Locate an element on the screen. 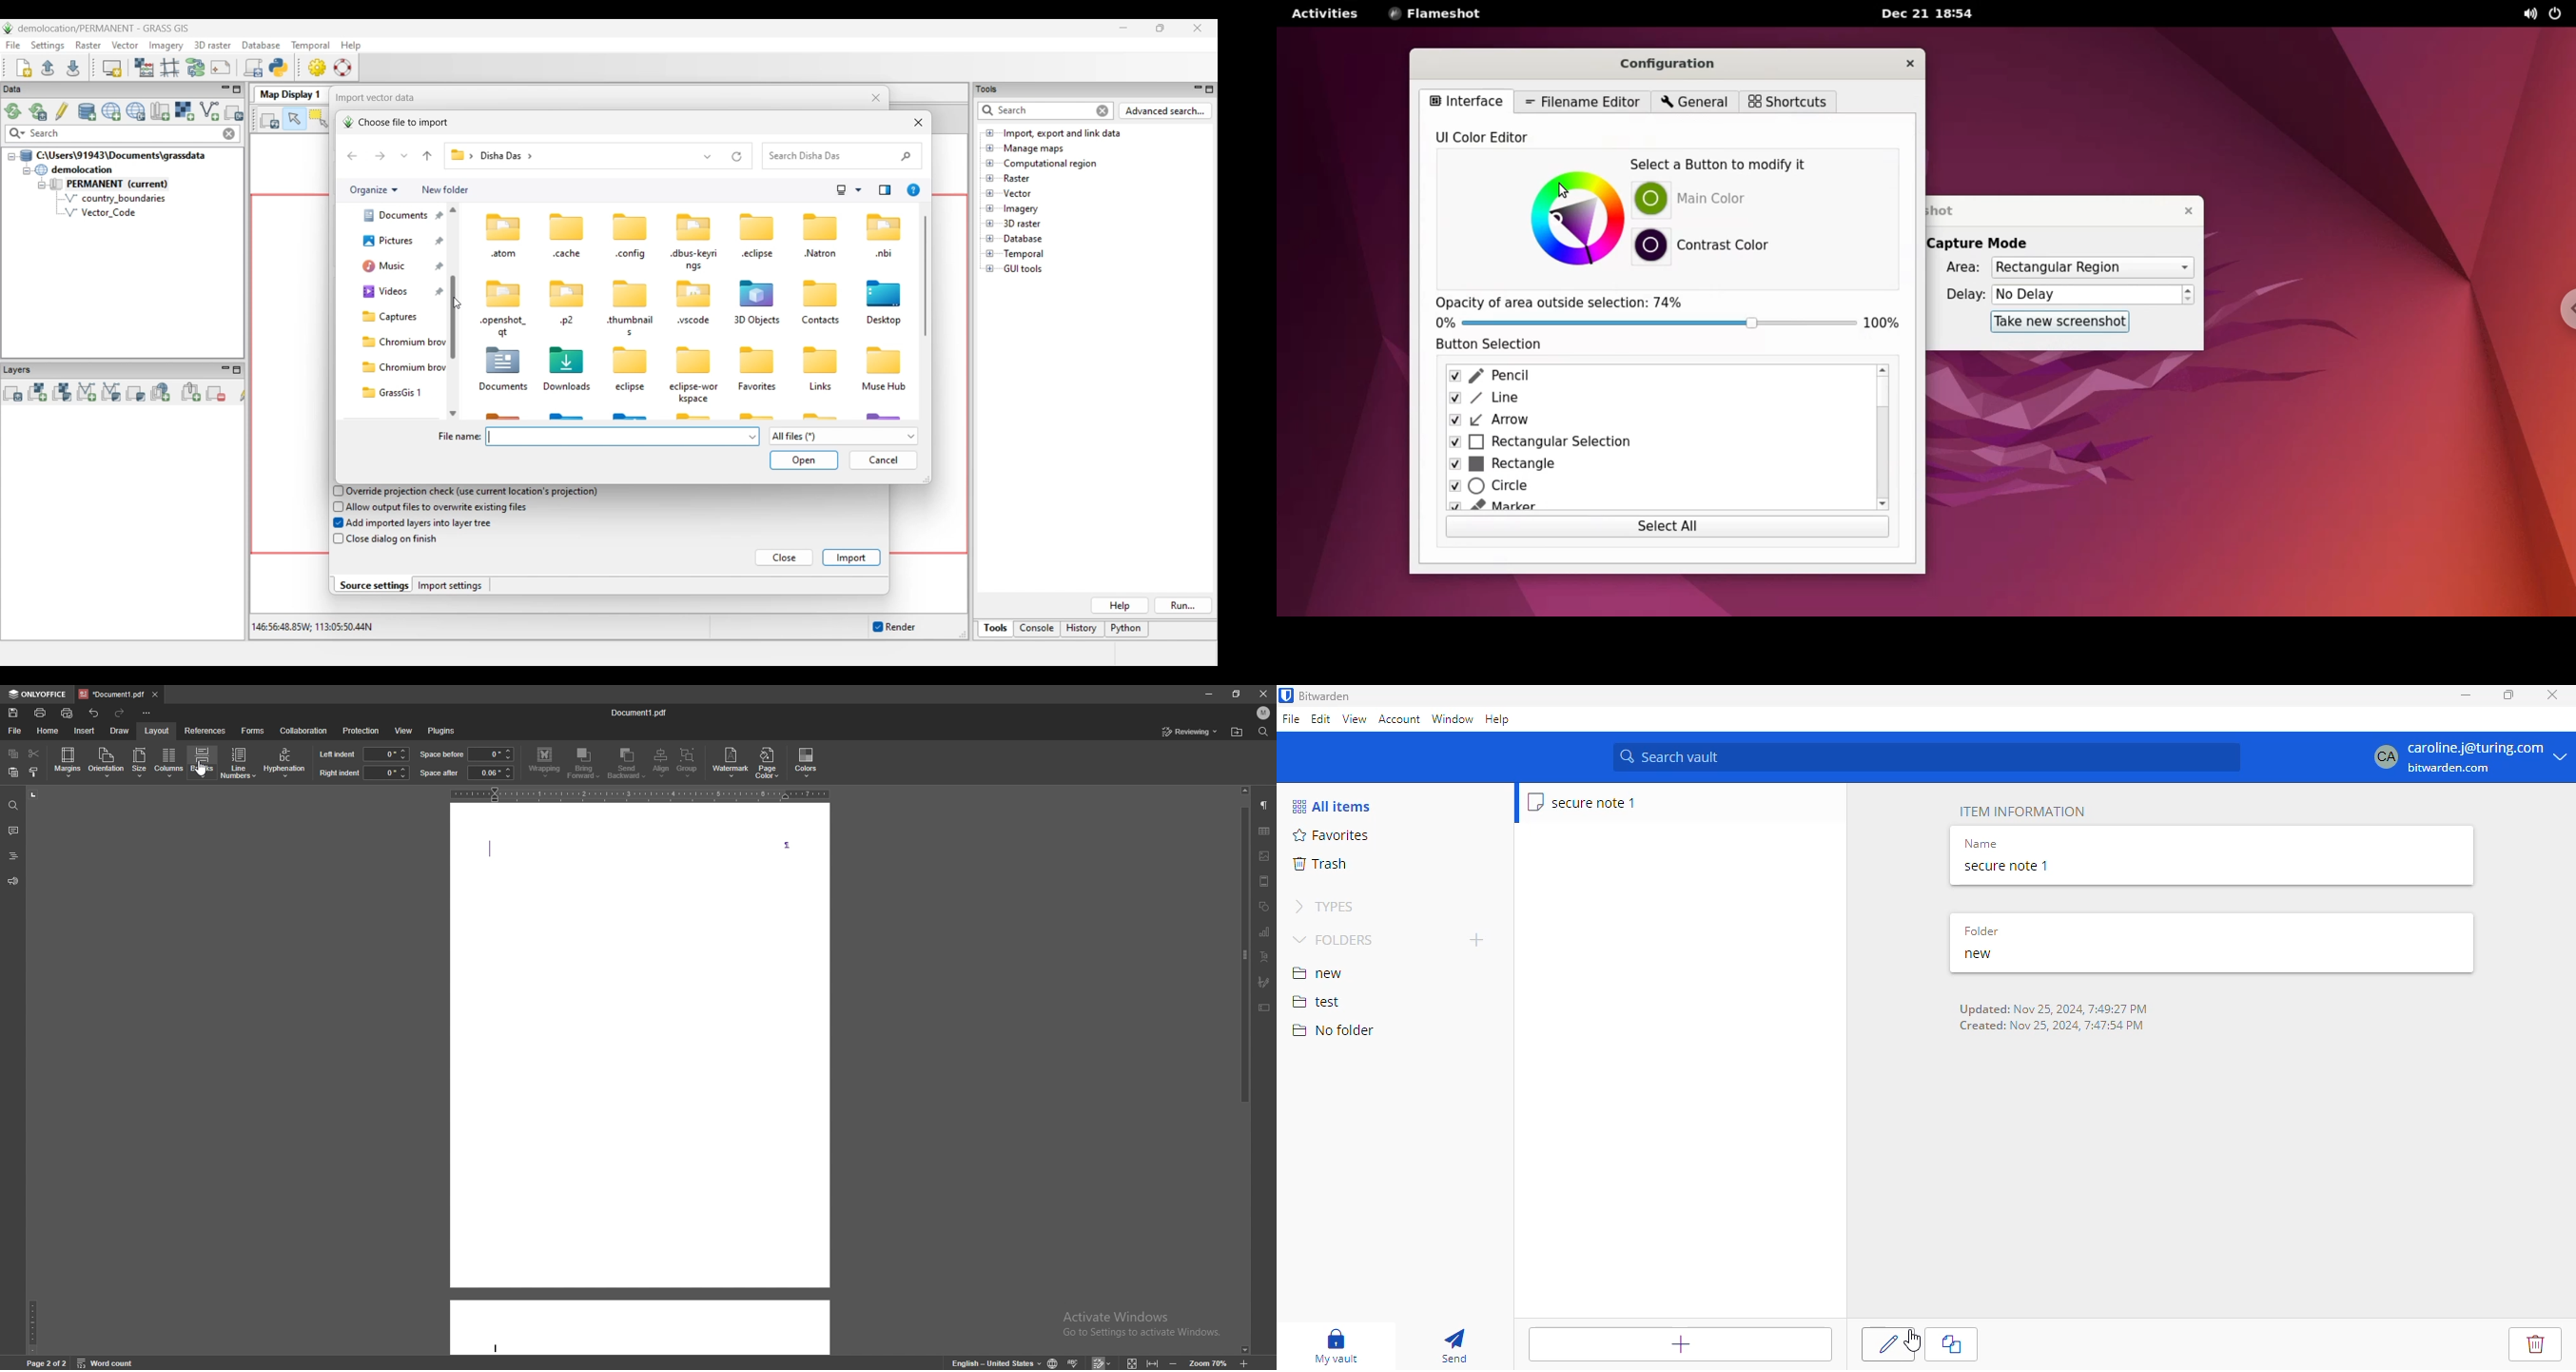  trash is located at coordinates (1318, 864).